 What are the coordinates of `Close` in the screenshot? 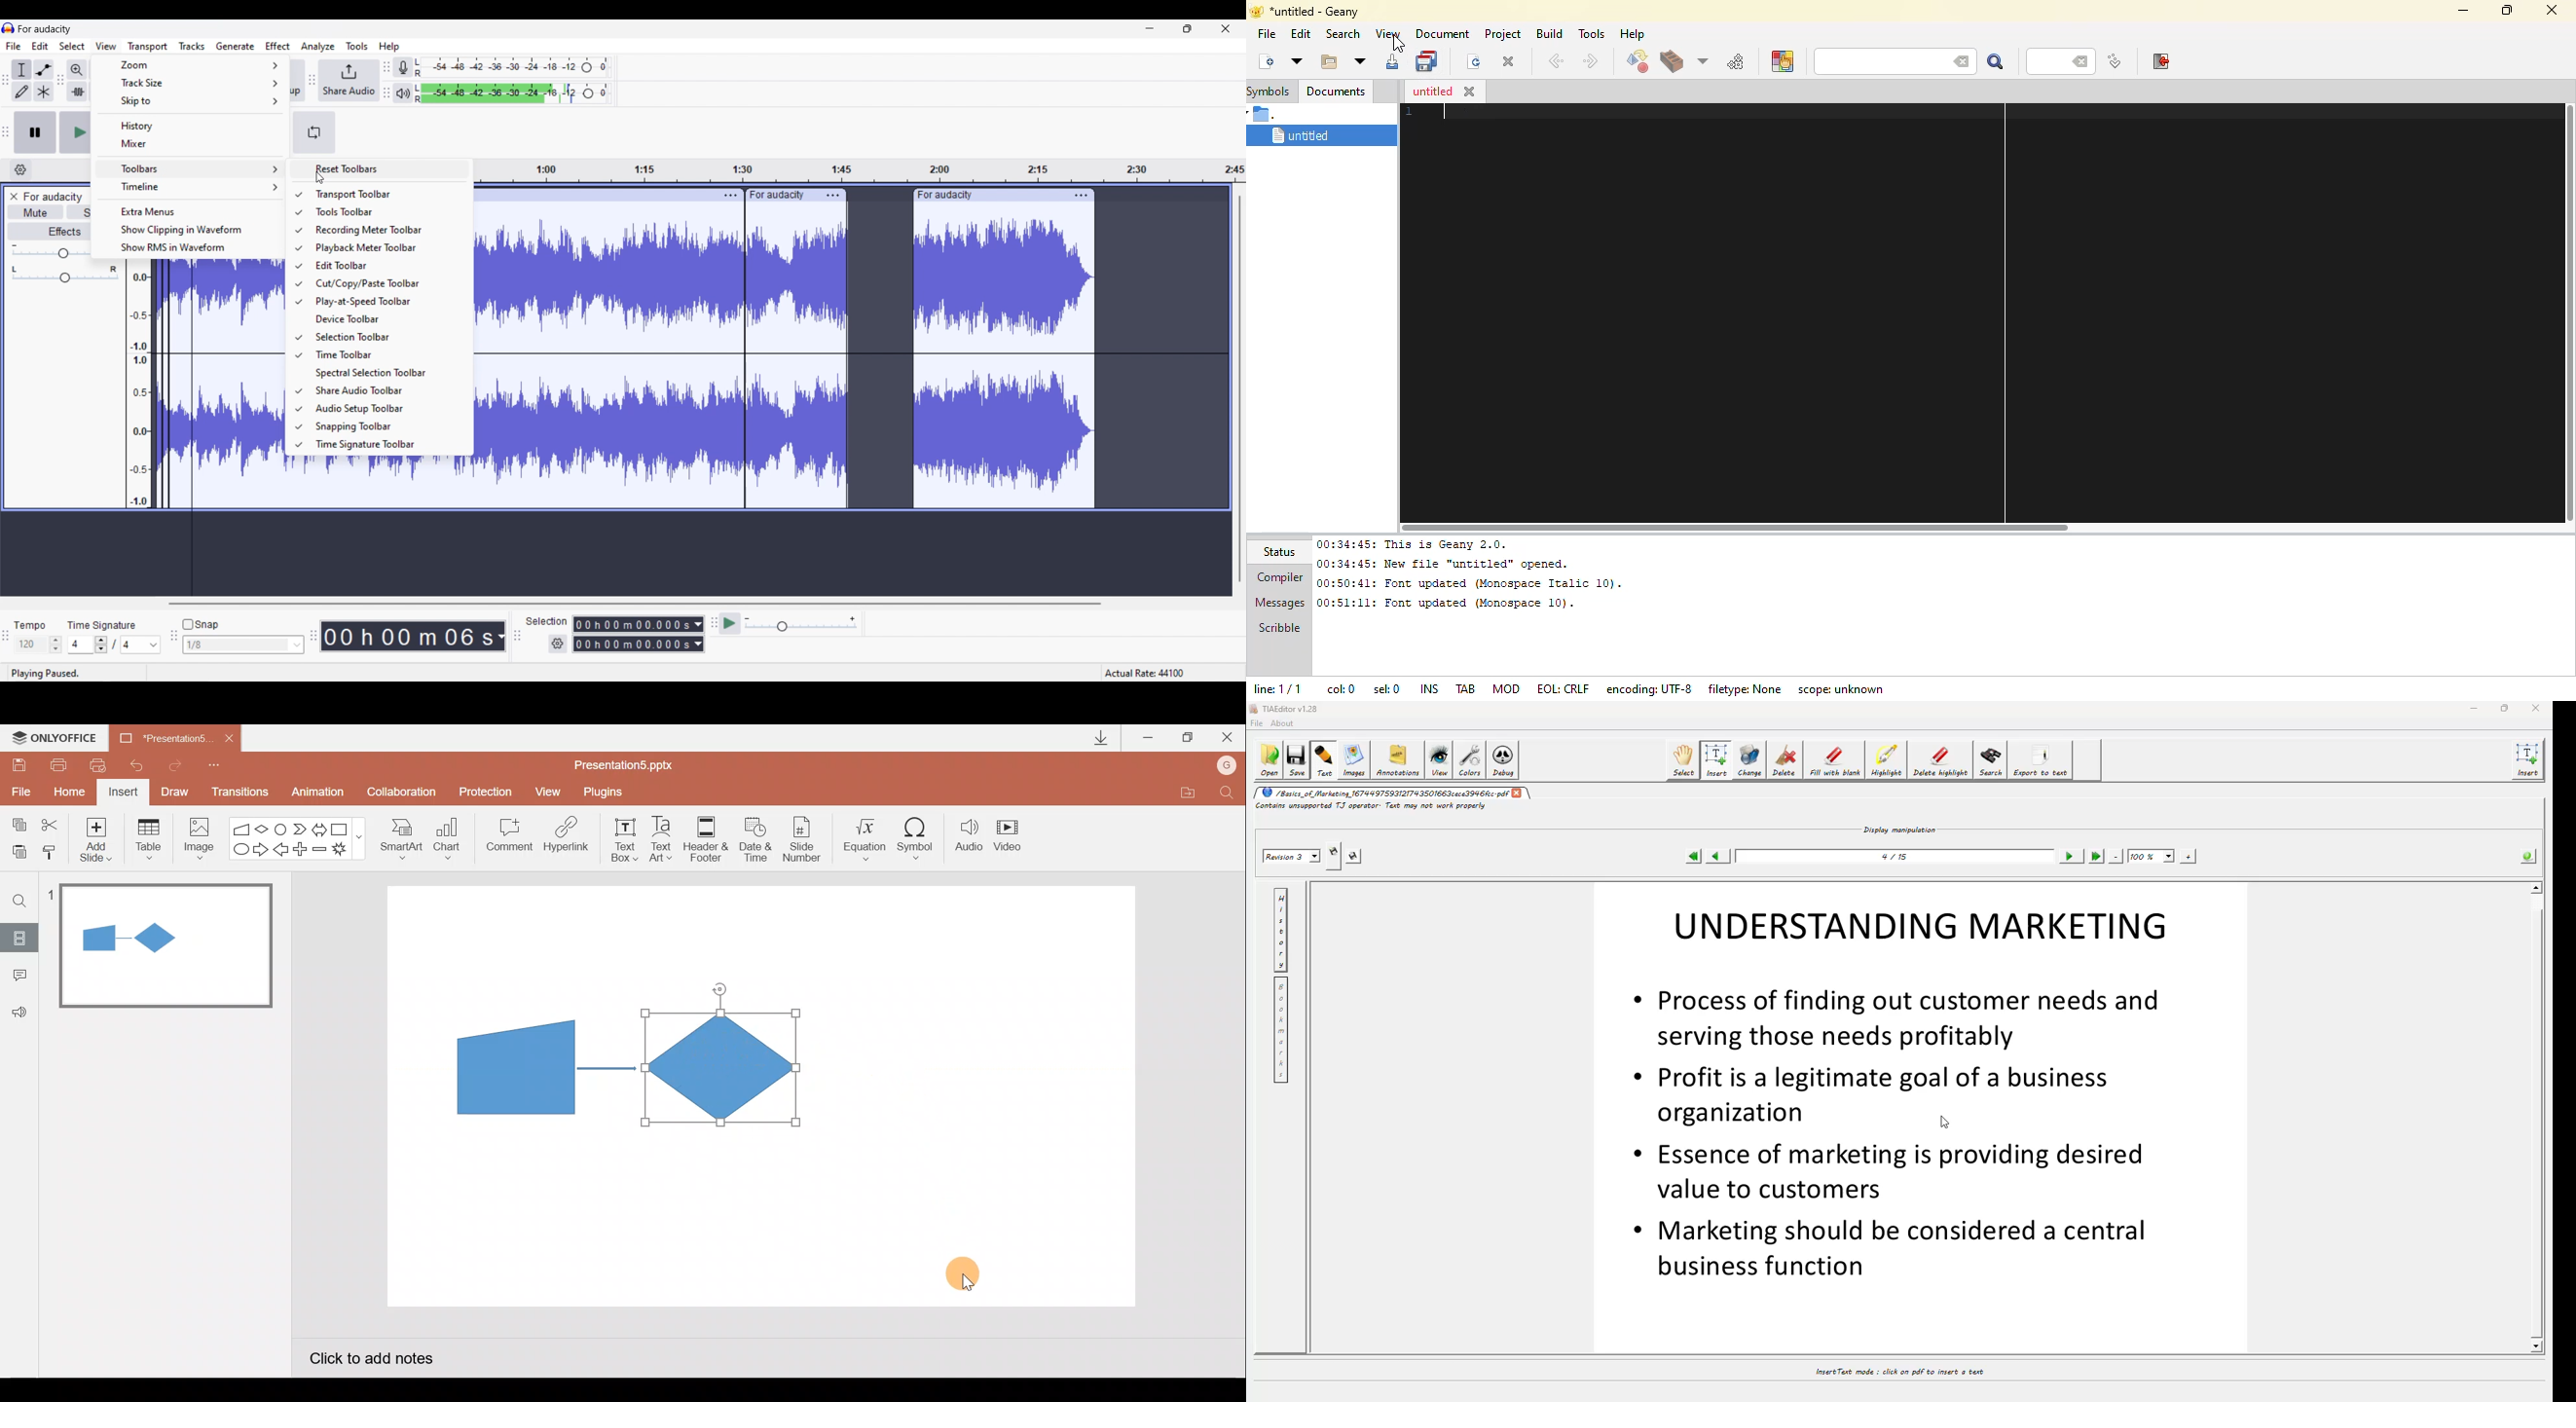 It's located at (1227, 740).